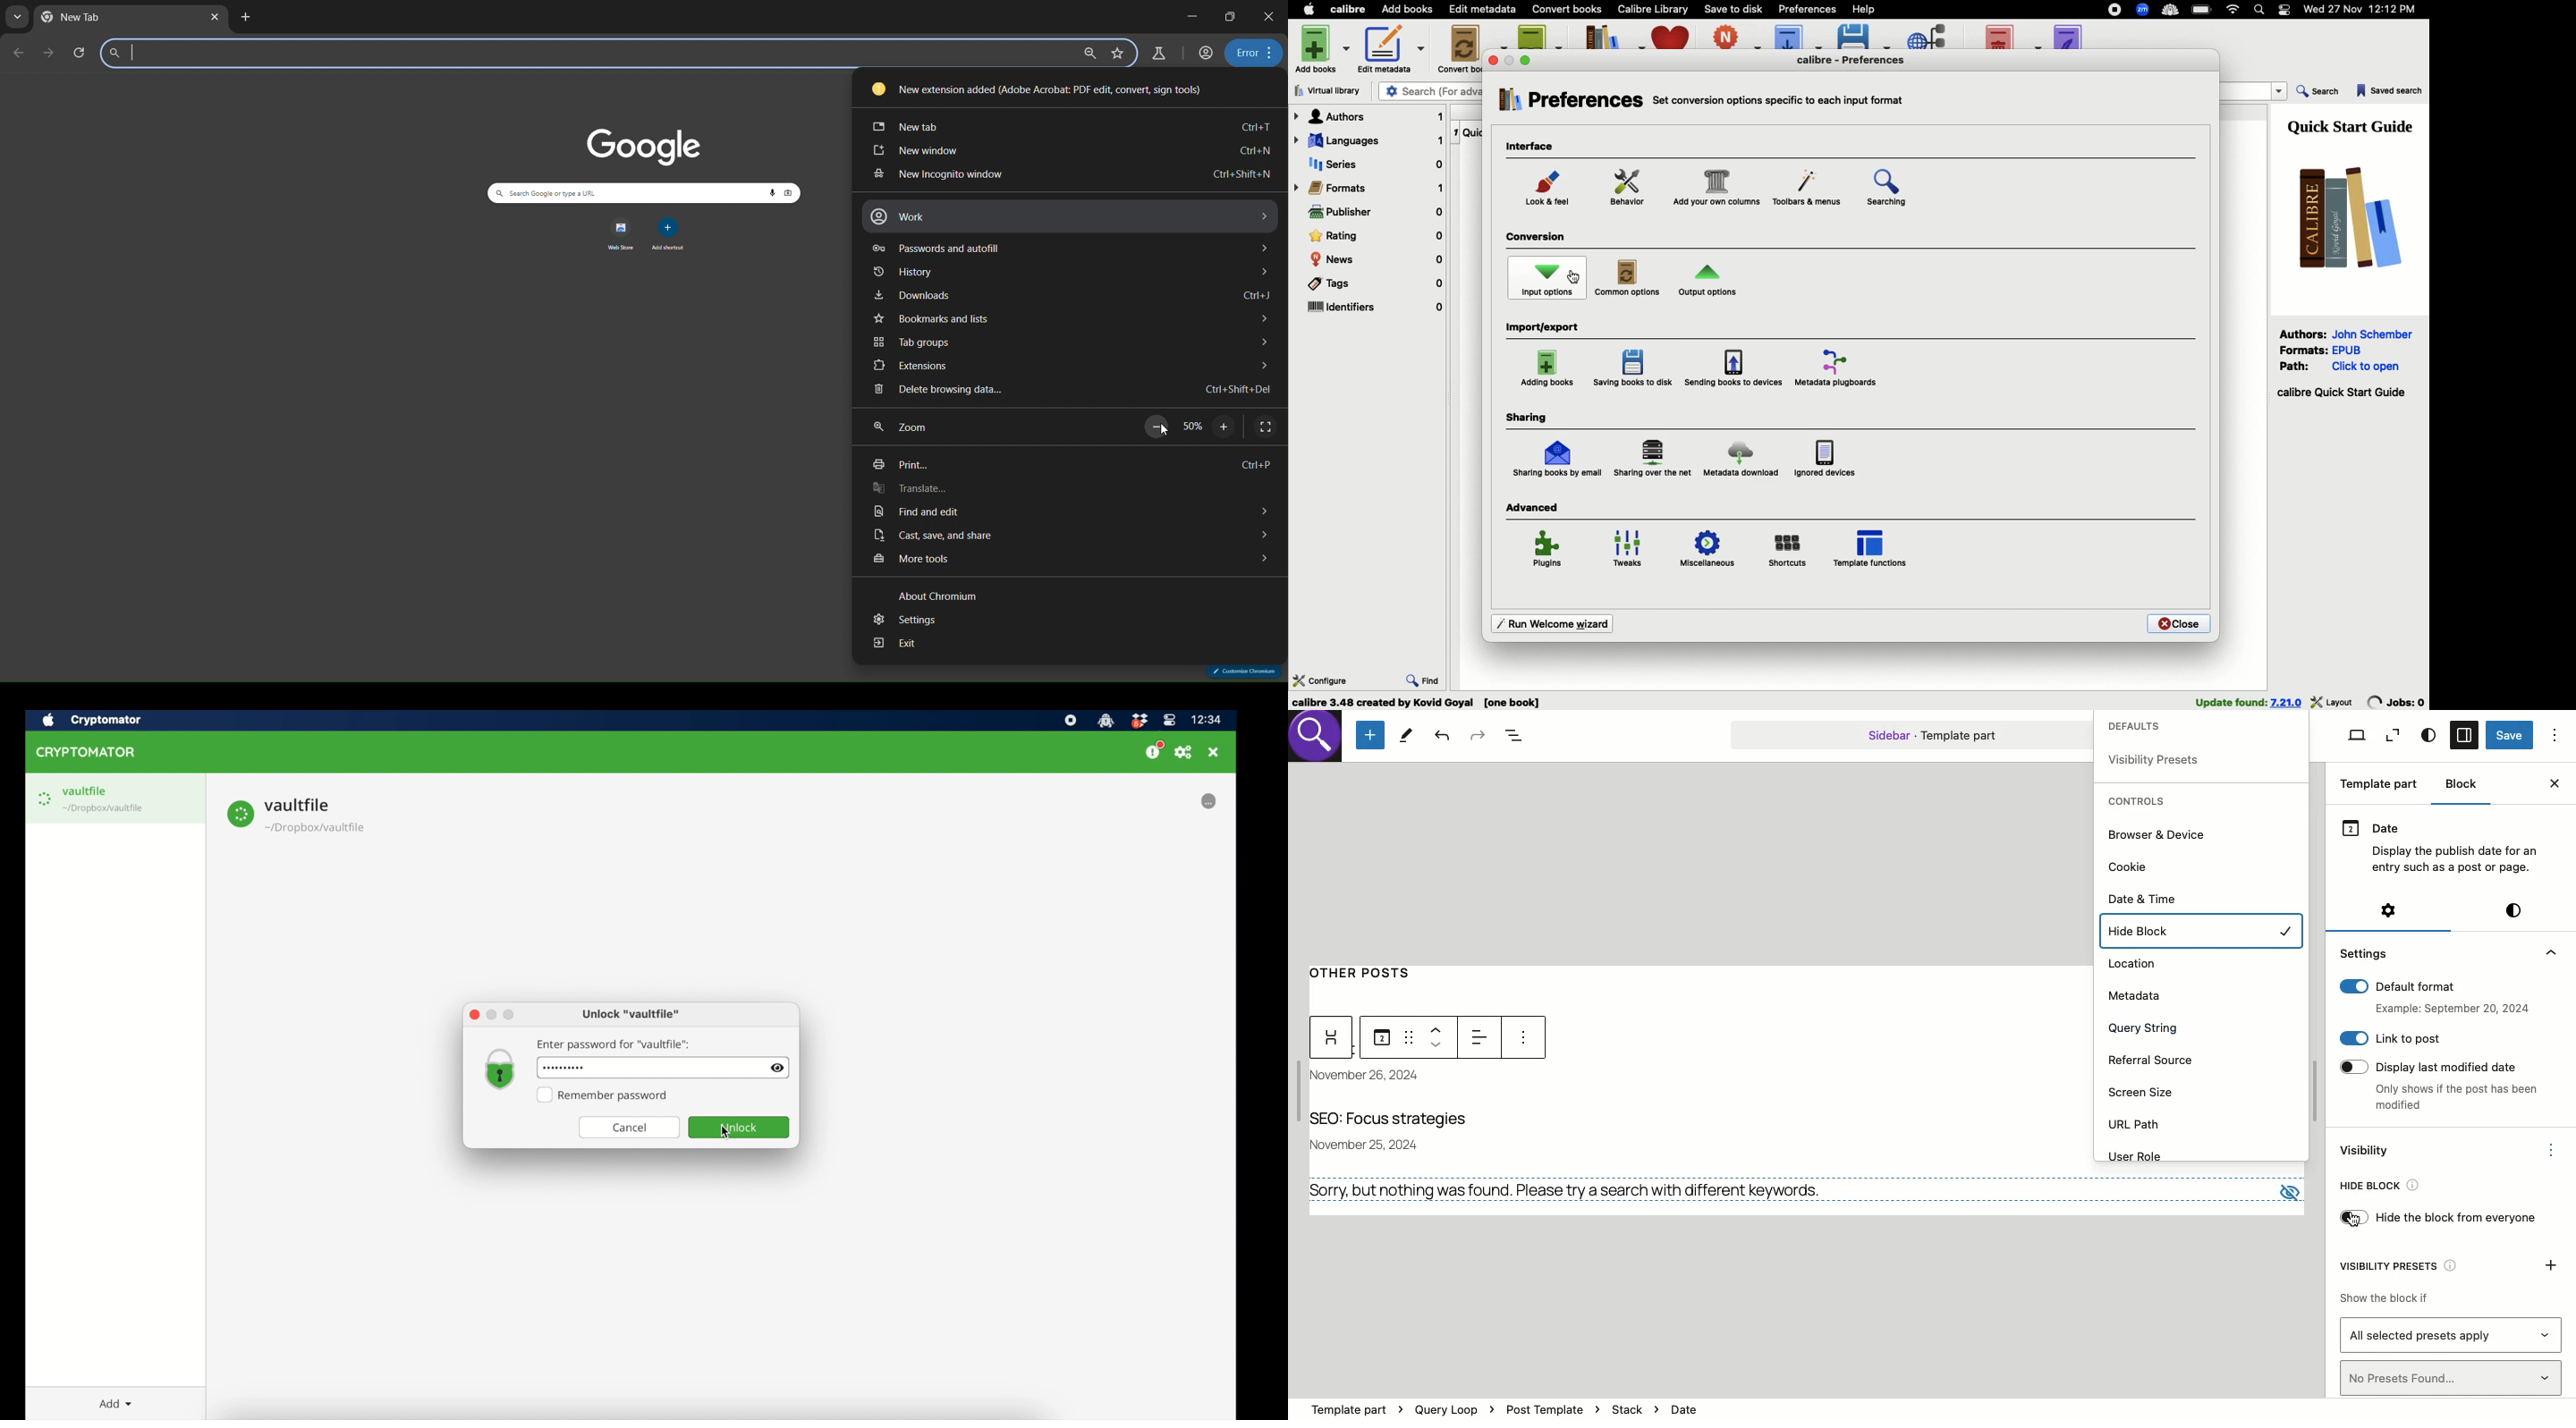 This screenshot has height=1428, width=2576. What do you see at coordinates (1320, 679) in the screenshot?
I see `Configure` at bounding box center [1320, 679].